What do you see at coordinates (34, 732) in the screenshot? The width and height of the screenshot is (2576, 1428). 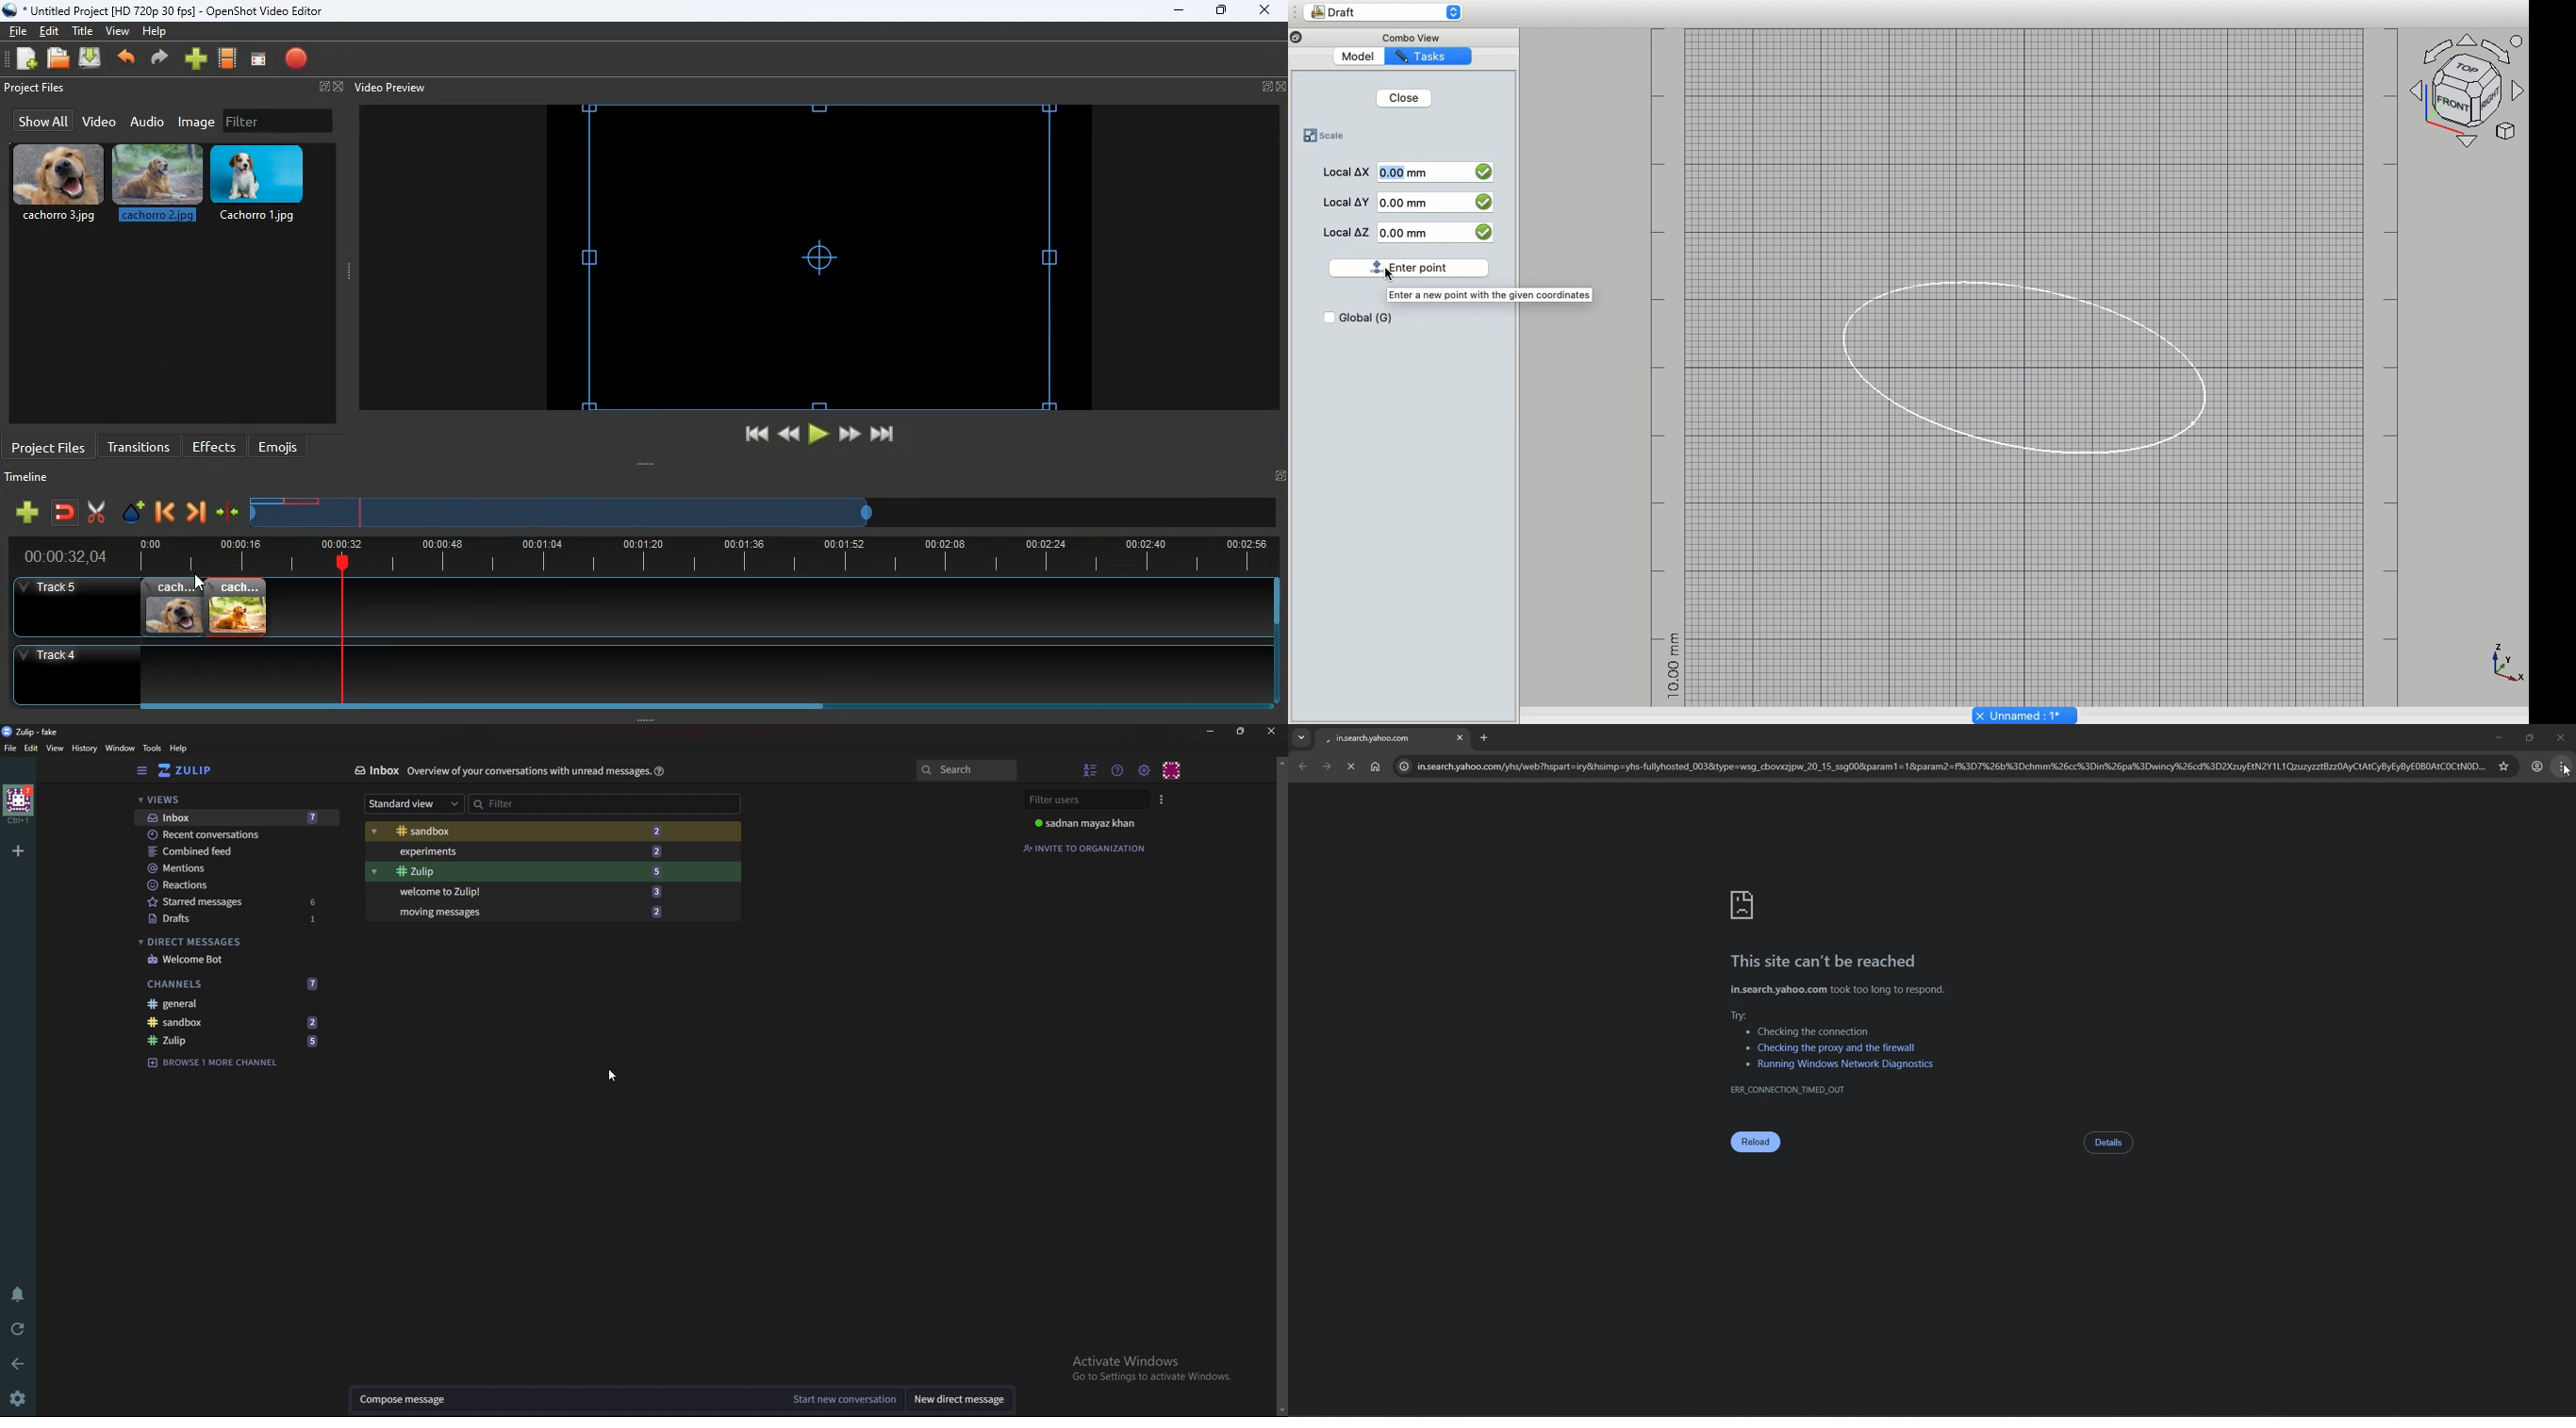 I see `zulip-fake` at bounding box center [34, 732].